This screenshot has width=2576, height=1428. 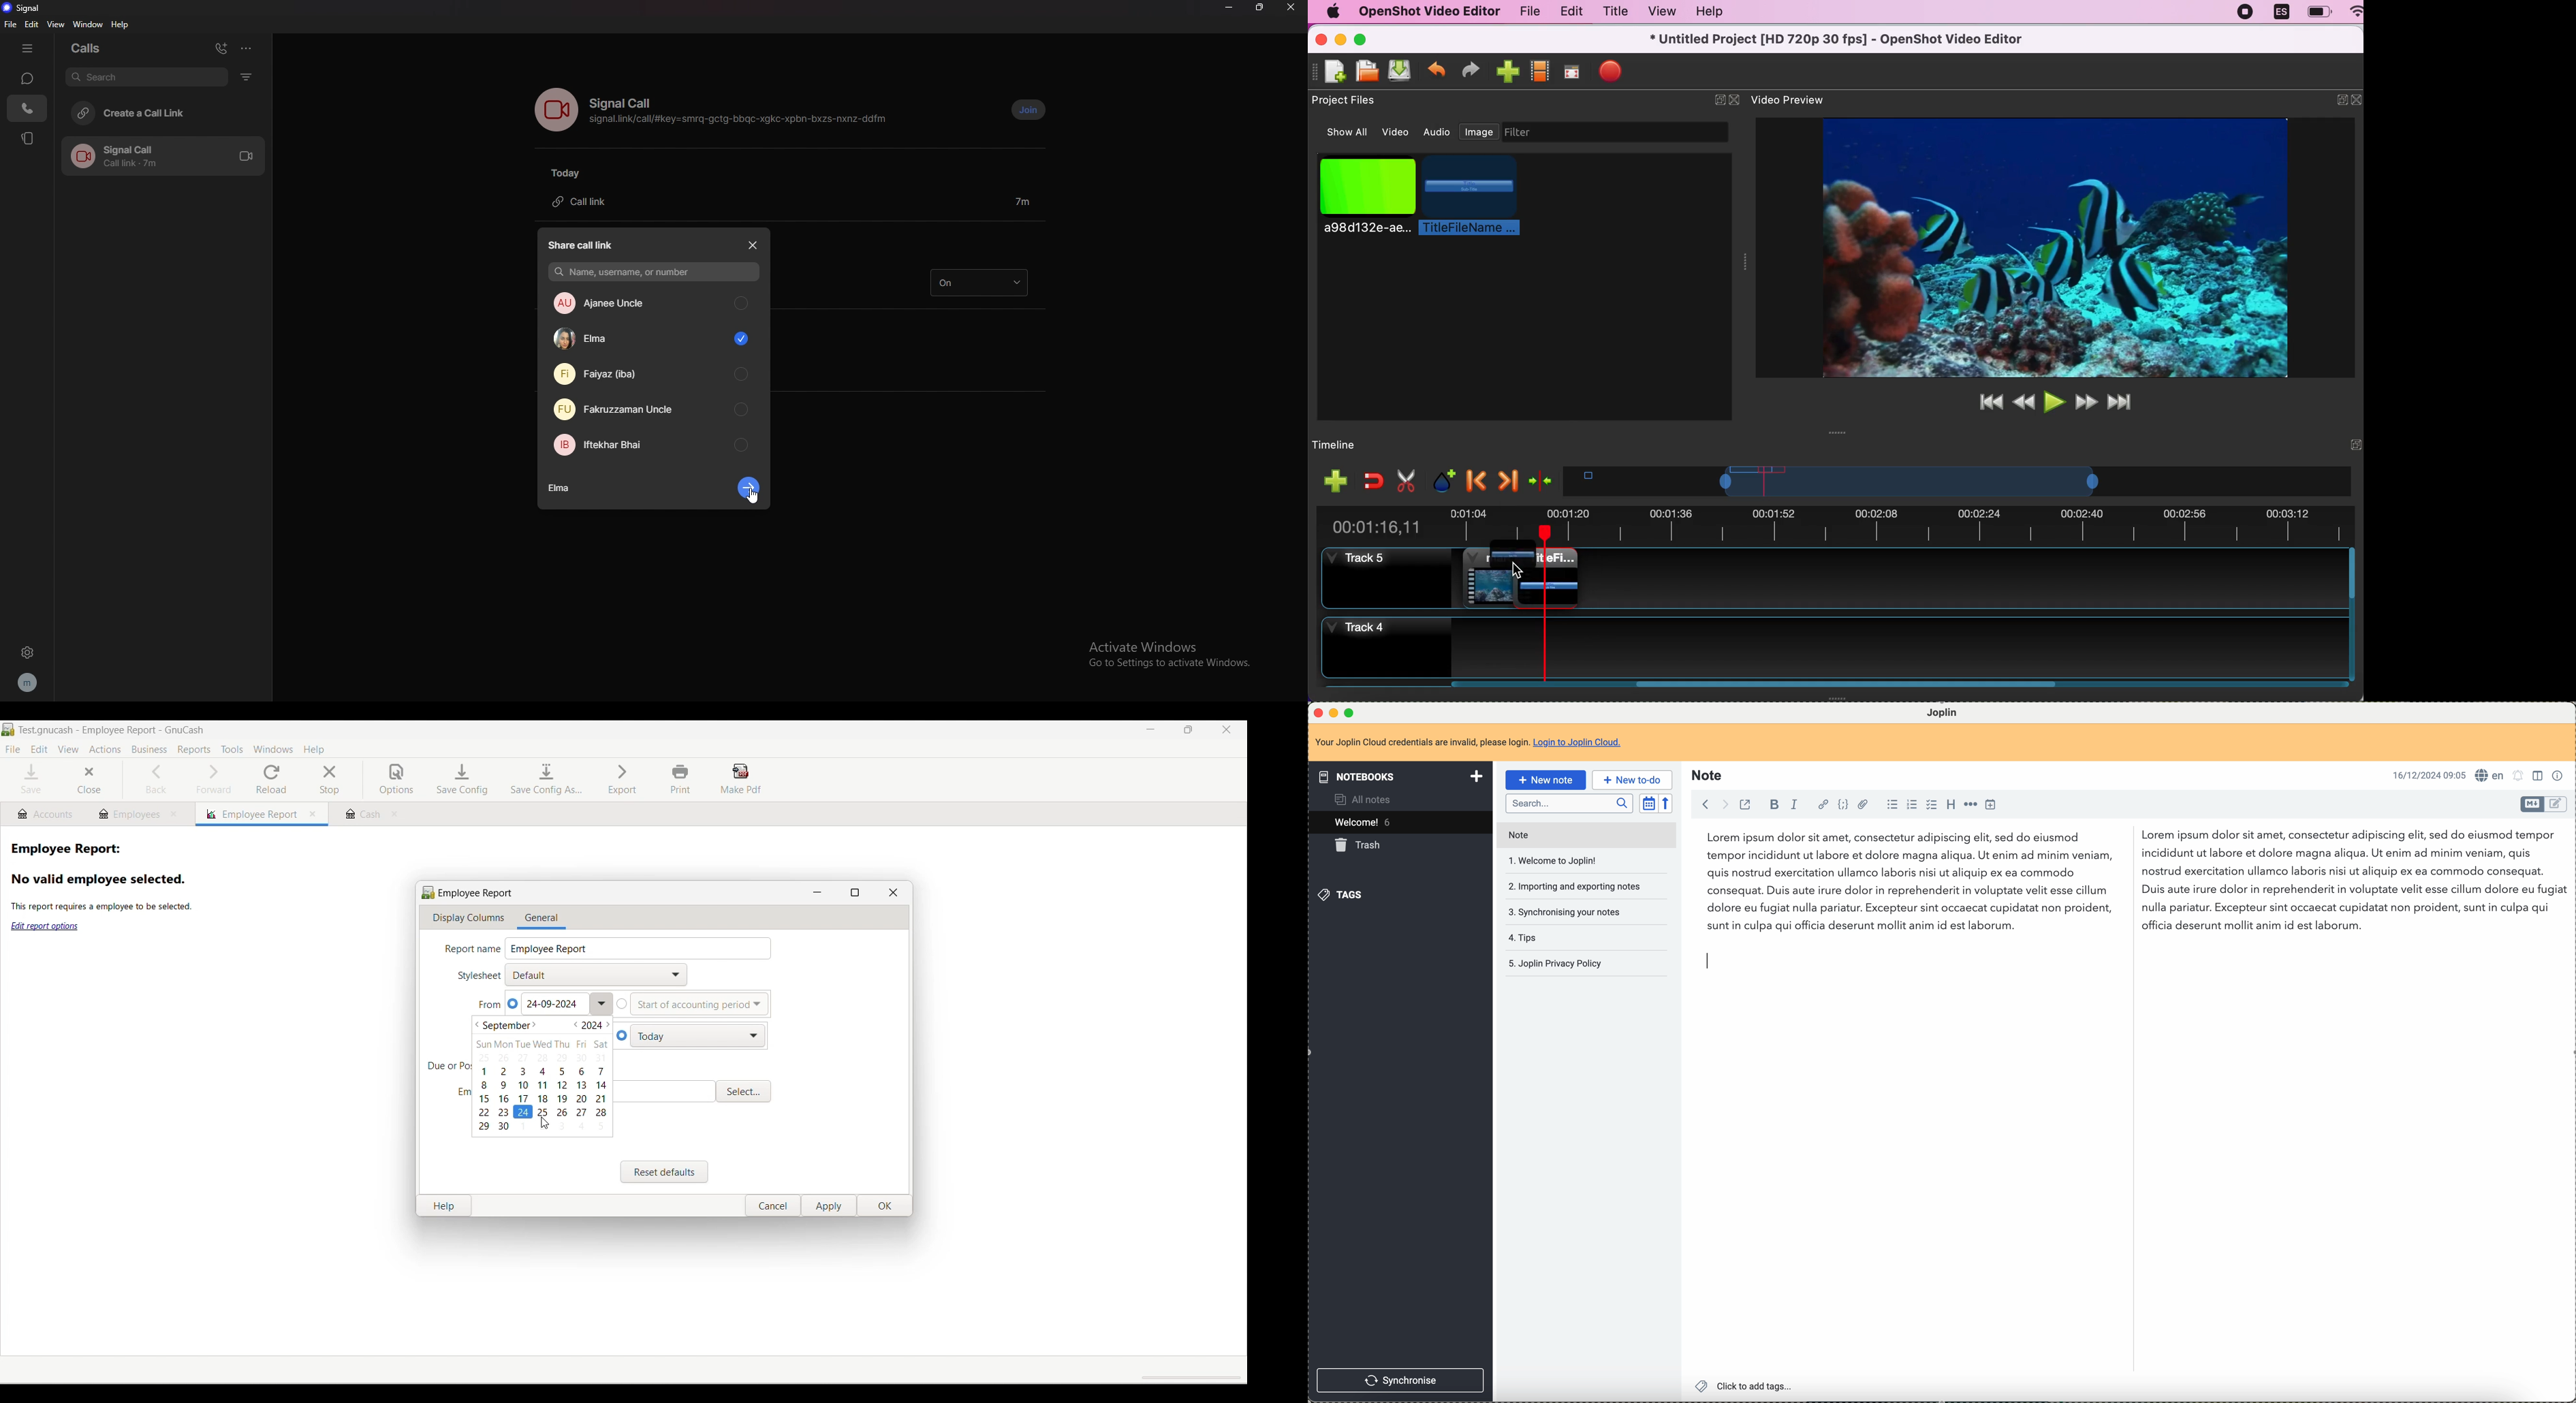 What do you see at coordinates (2024, 400) in the screenshot?
I see `rewind` at bounding box center [2024, 400].